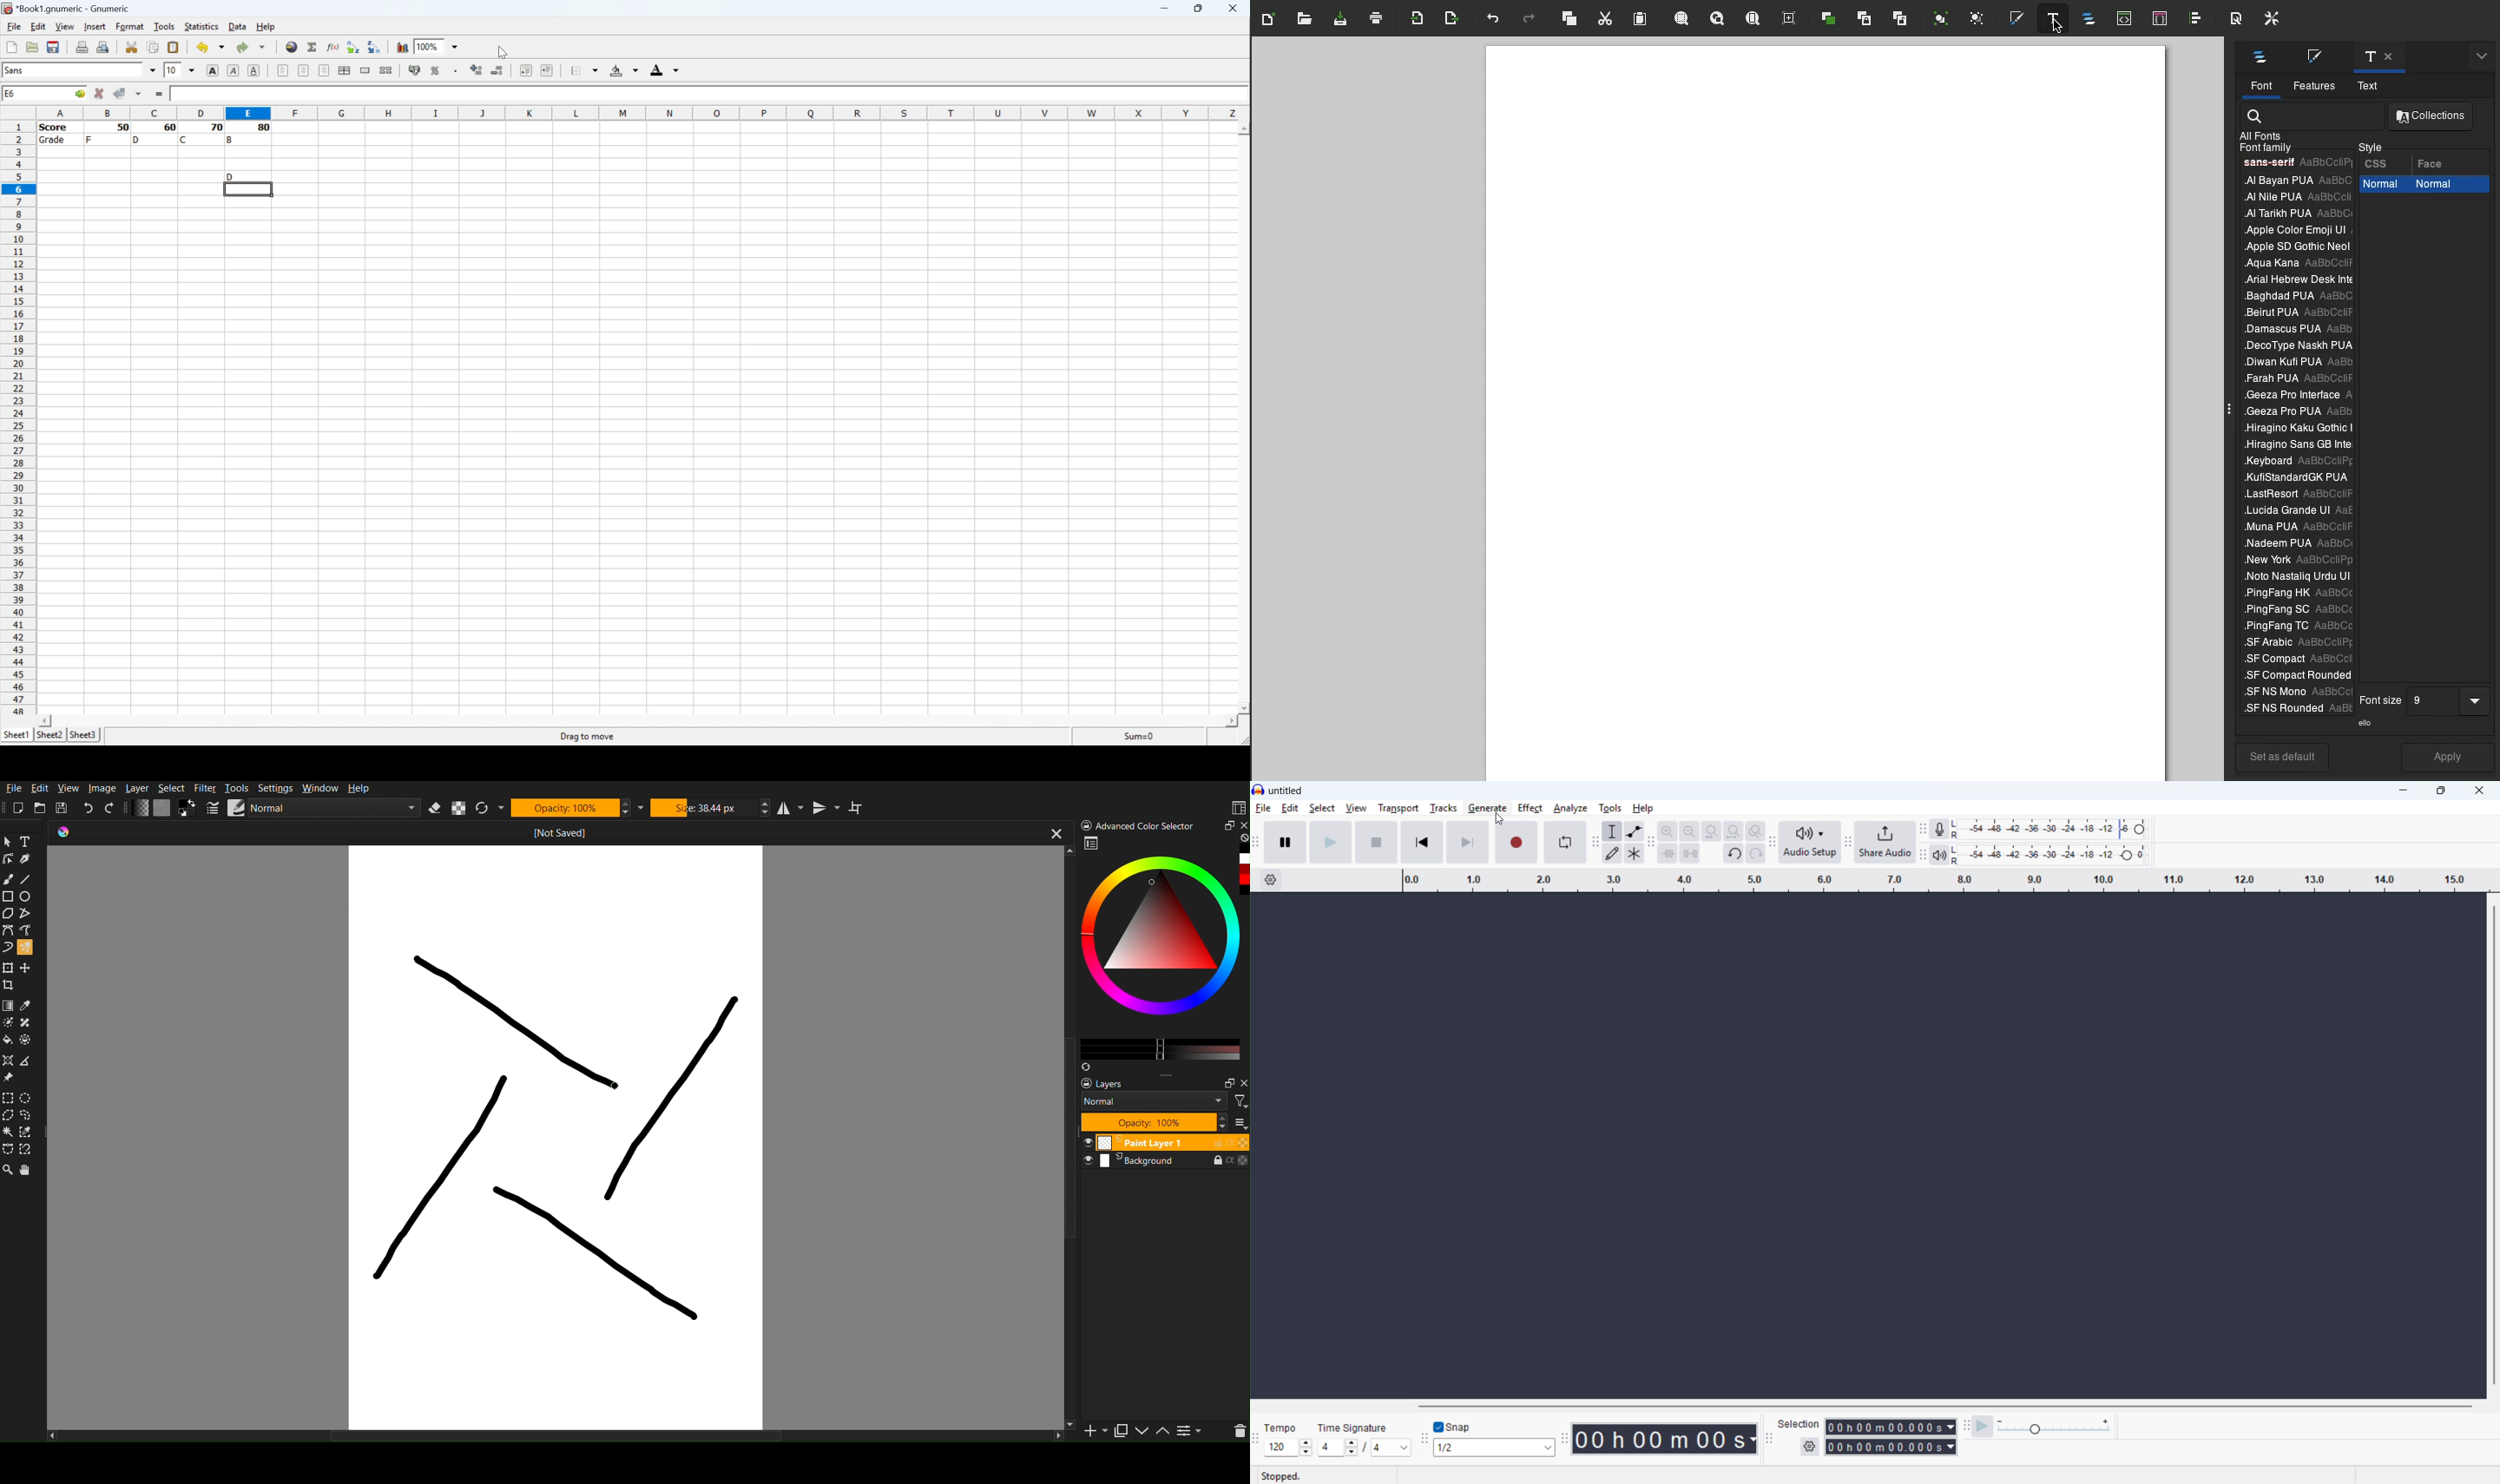  I want to click on .Keyboard, so click(2294, 462).